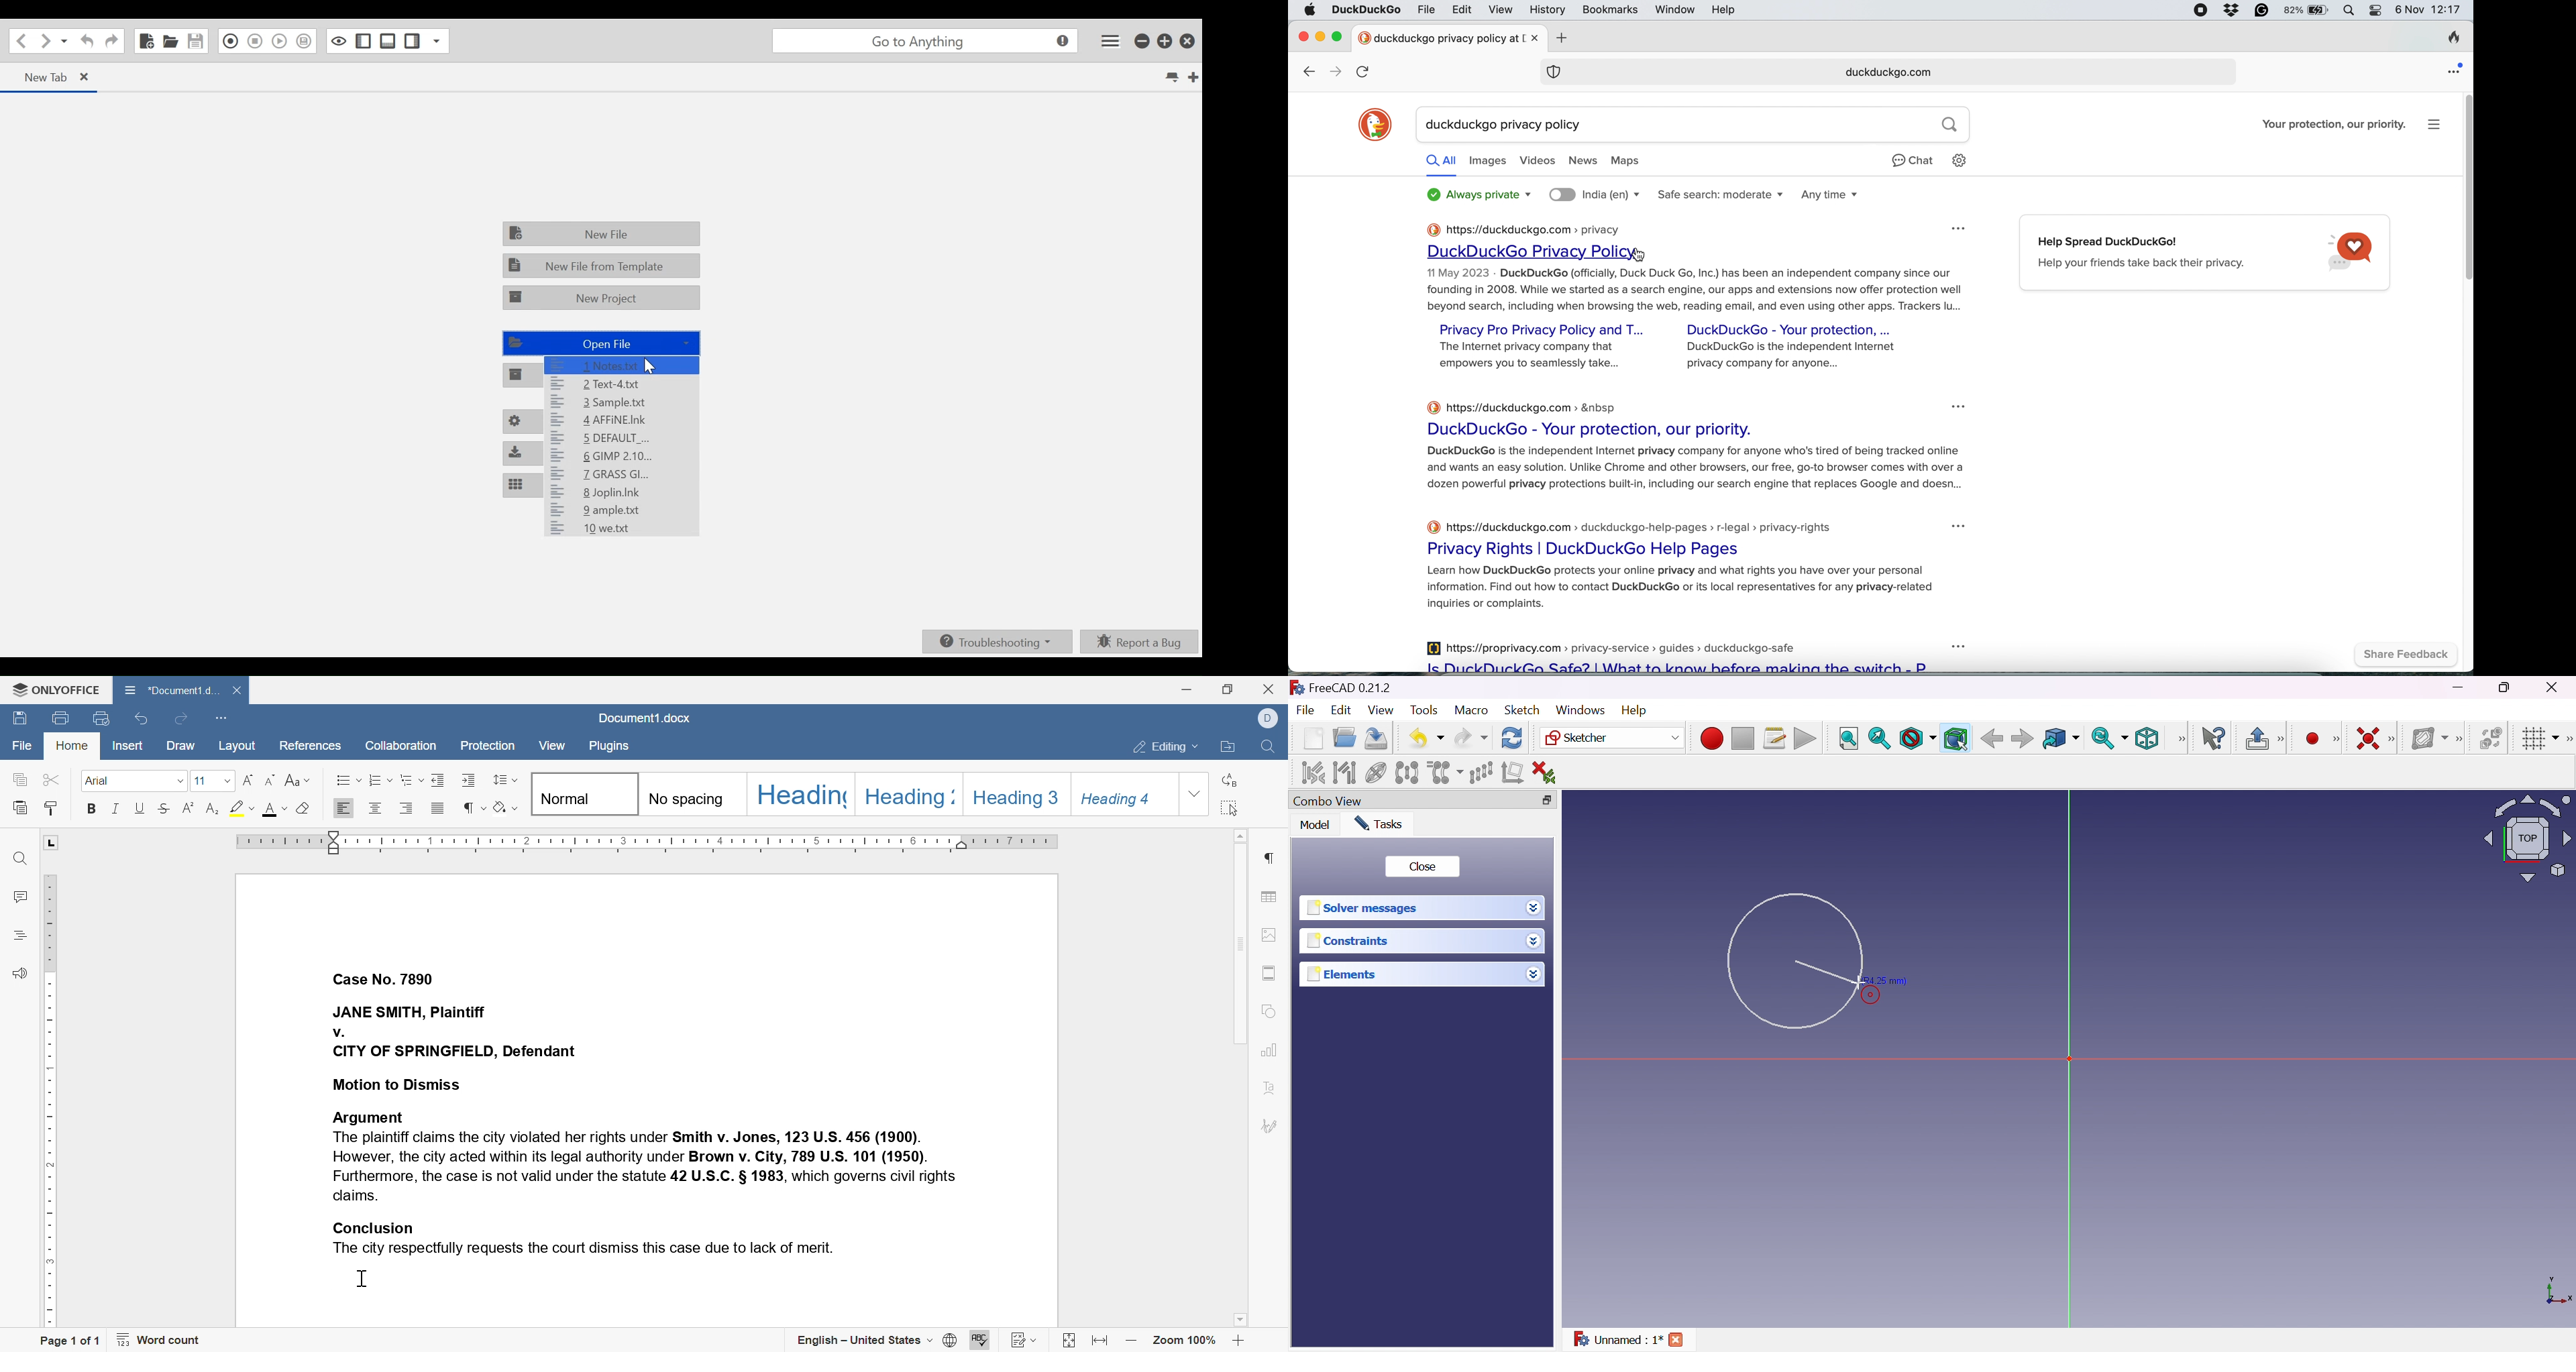  I want to click on fit to slide, so click(1069, 1341).